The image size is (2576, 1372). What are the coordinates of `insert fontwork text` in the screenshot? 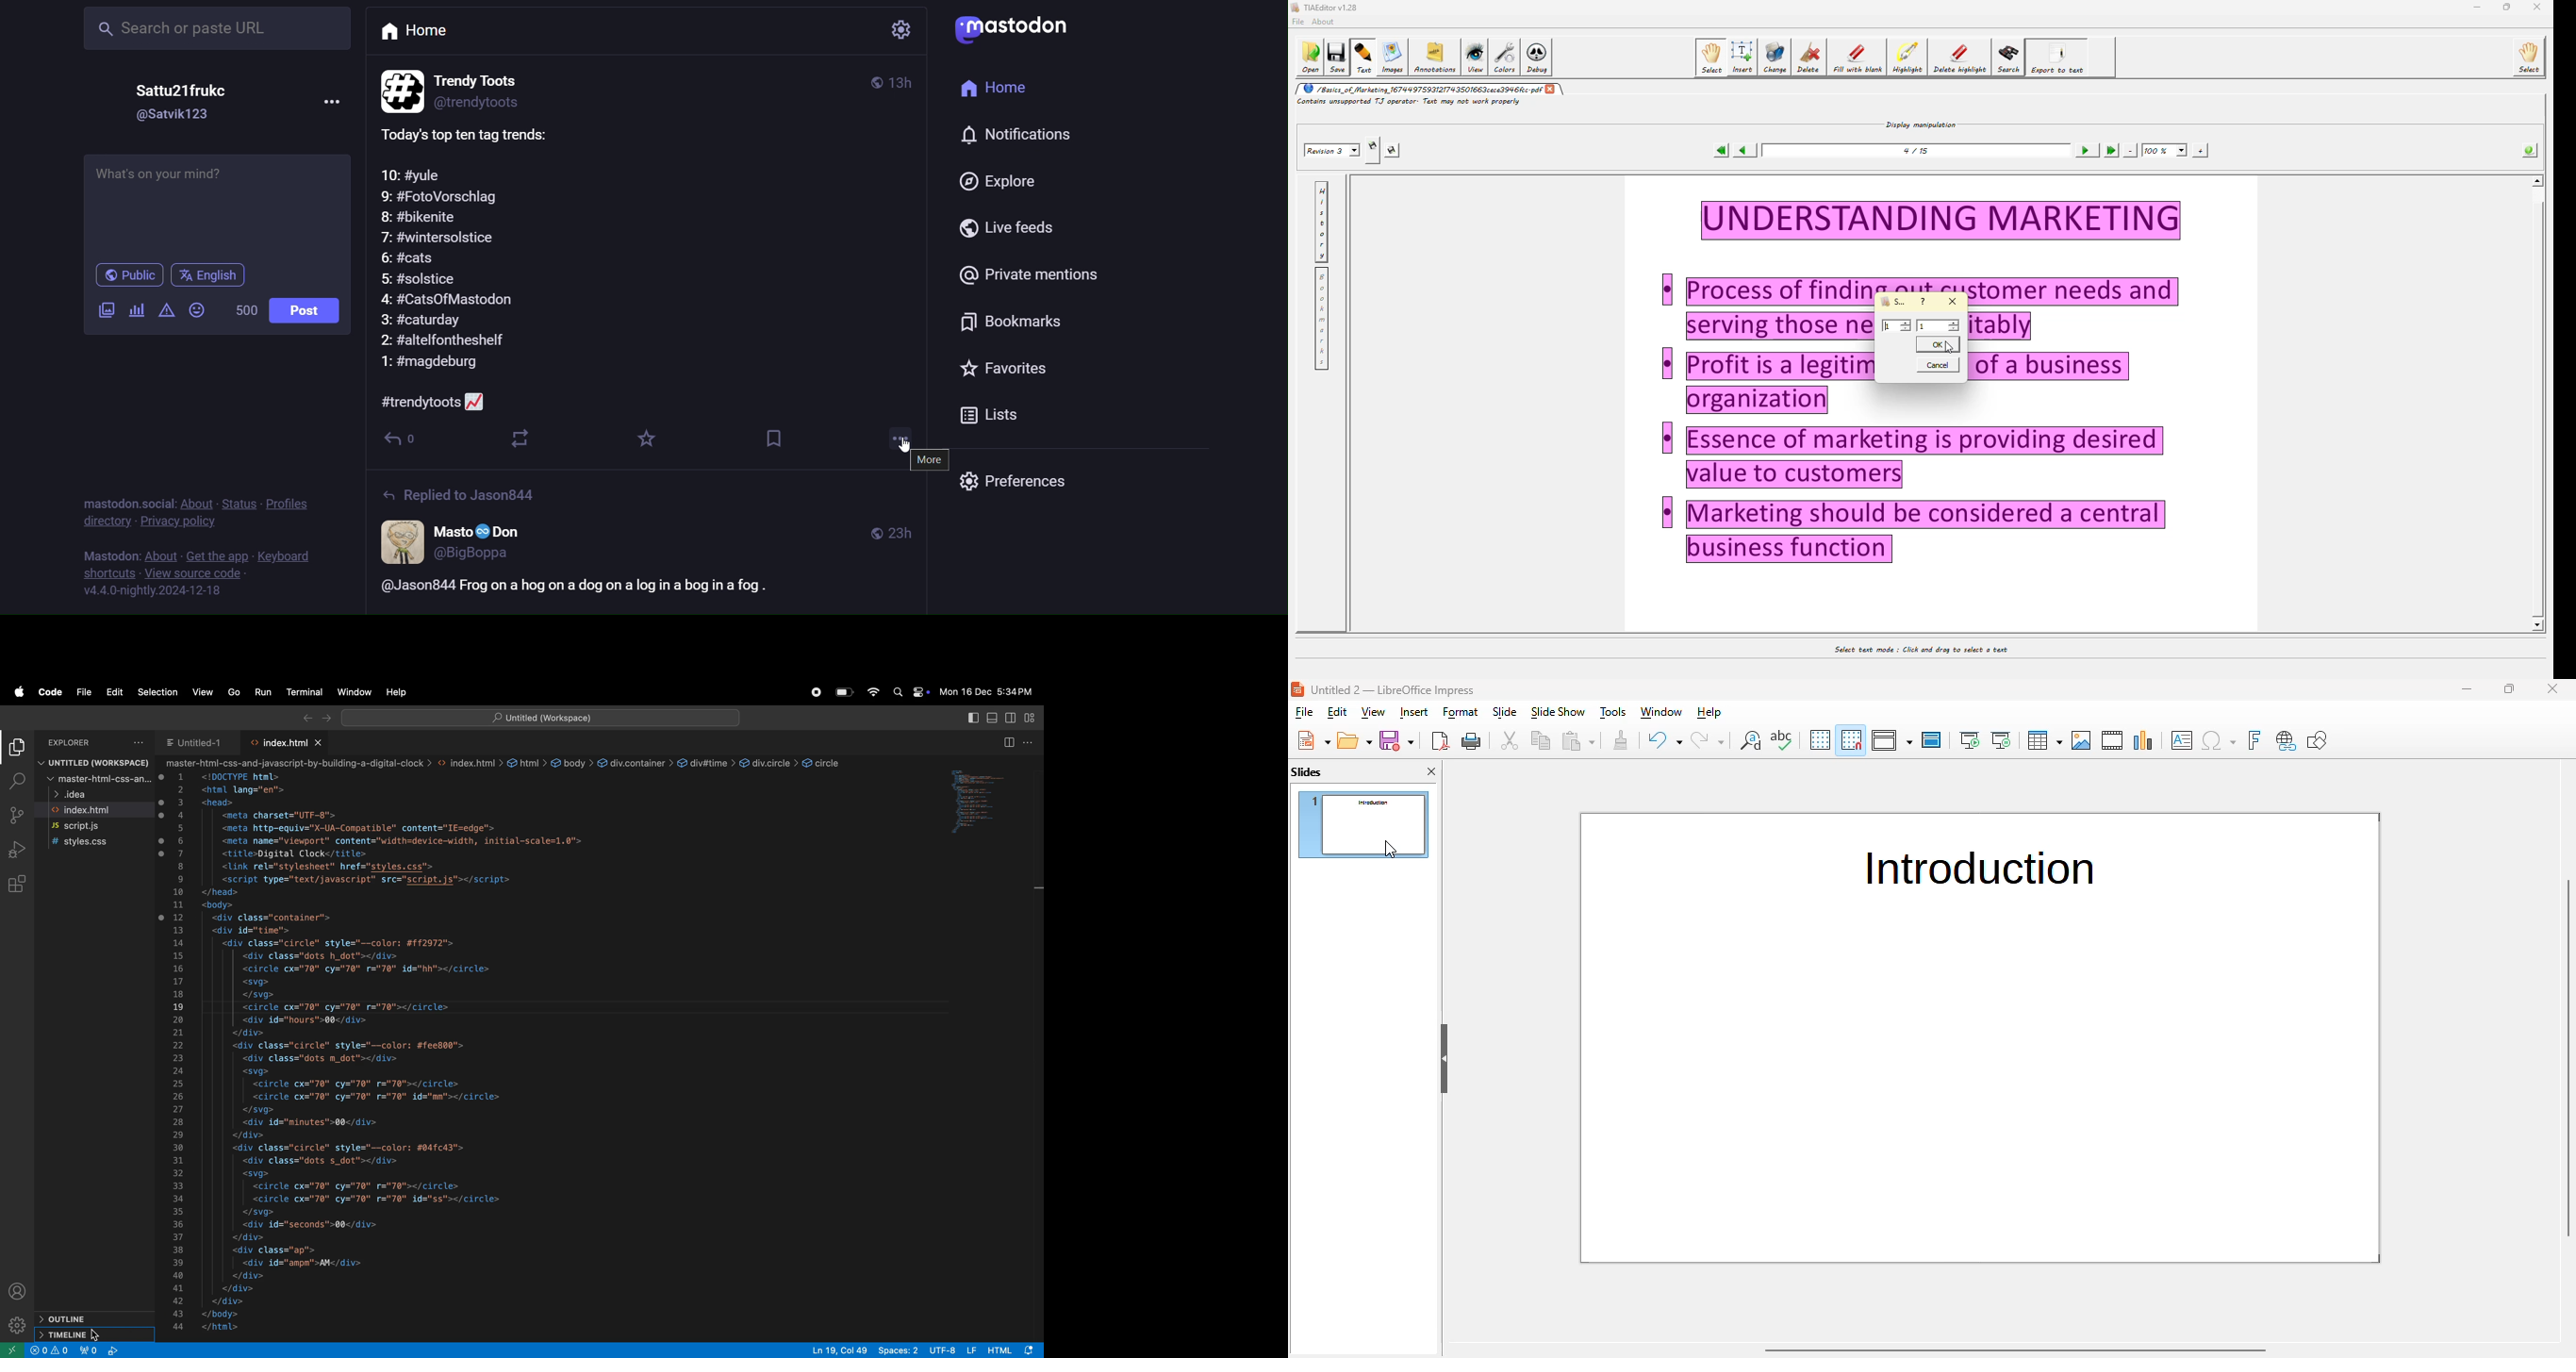 It's located at (2254, 740).